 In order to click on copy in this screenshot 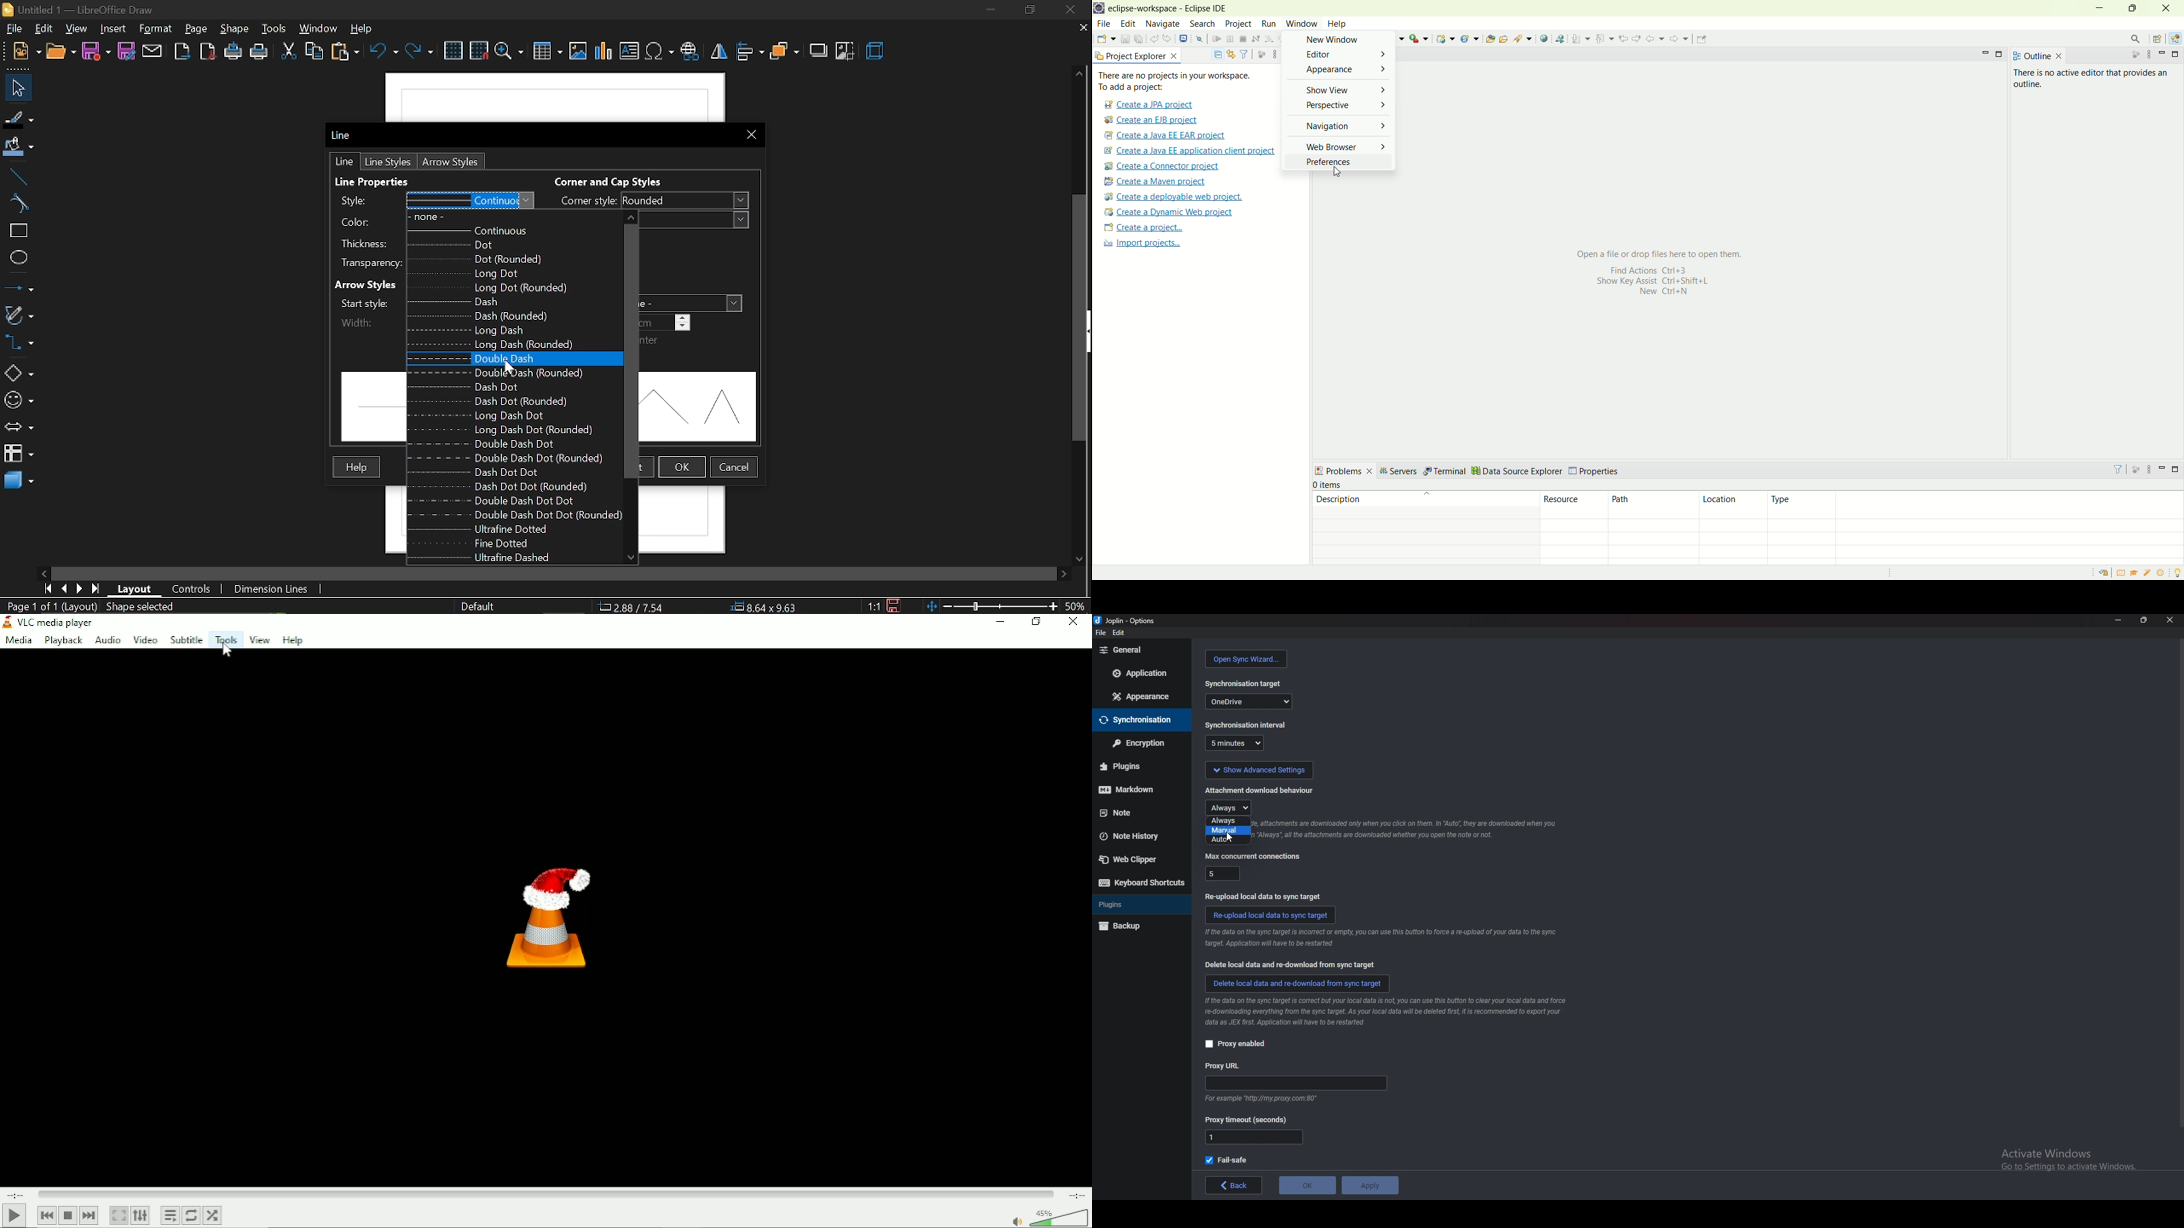, I will do `click(316, 51)`.